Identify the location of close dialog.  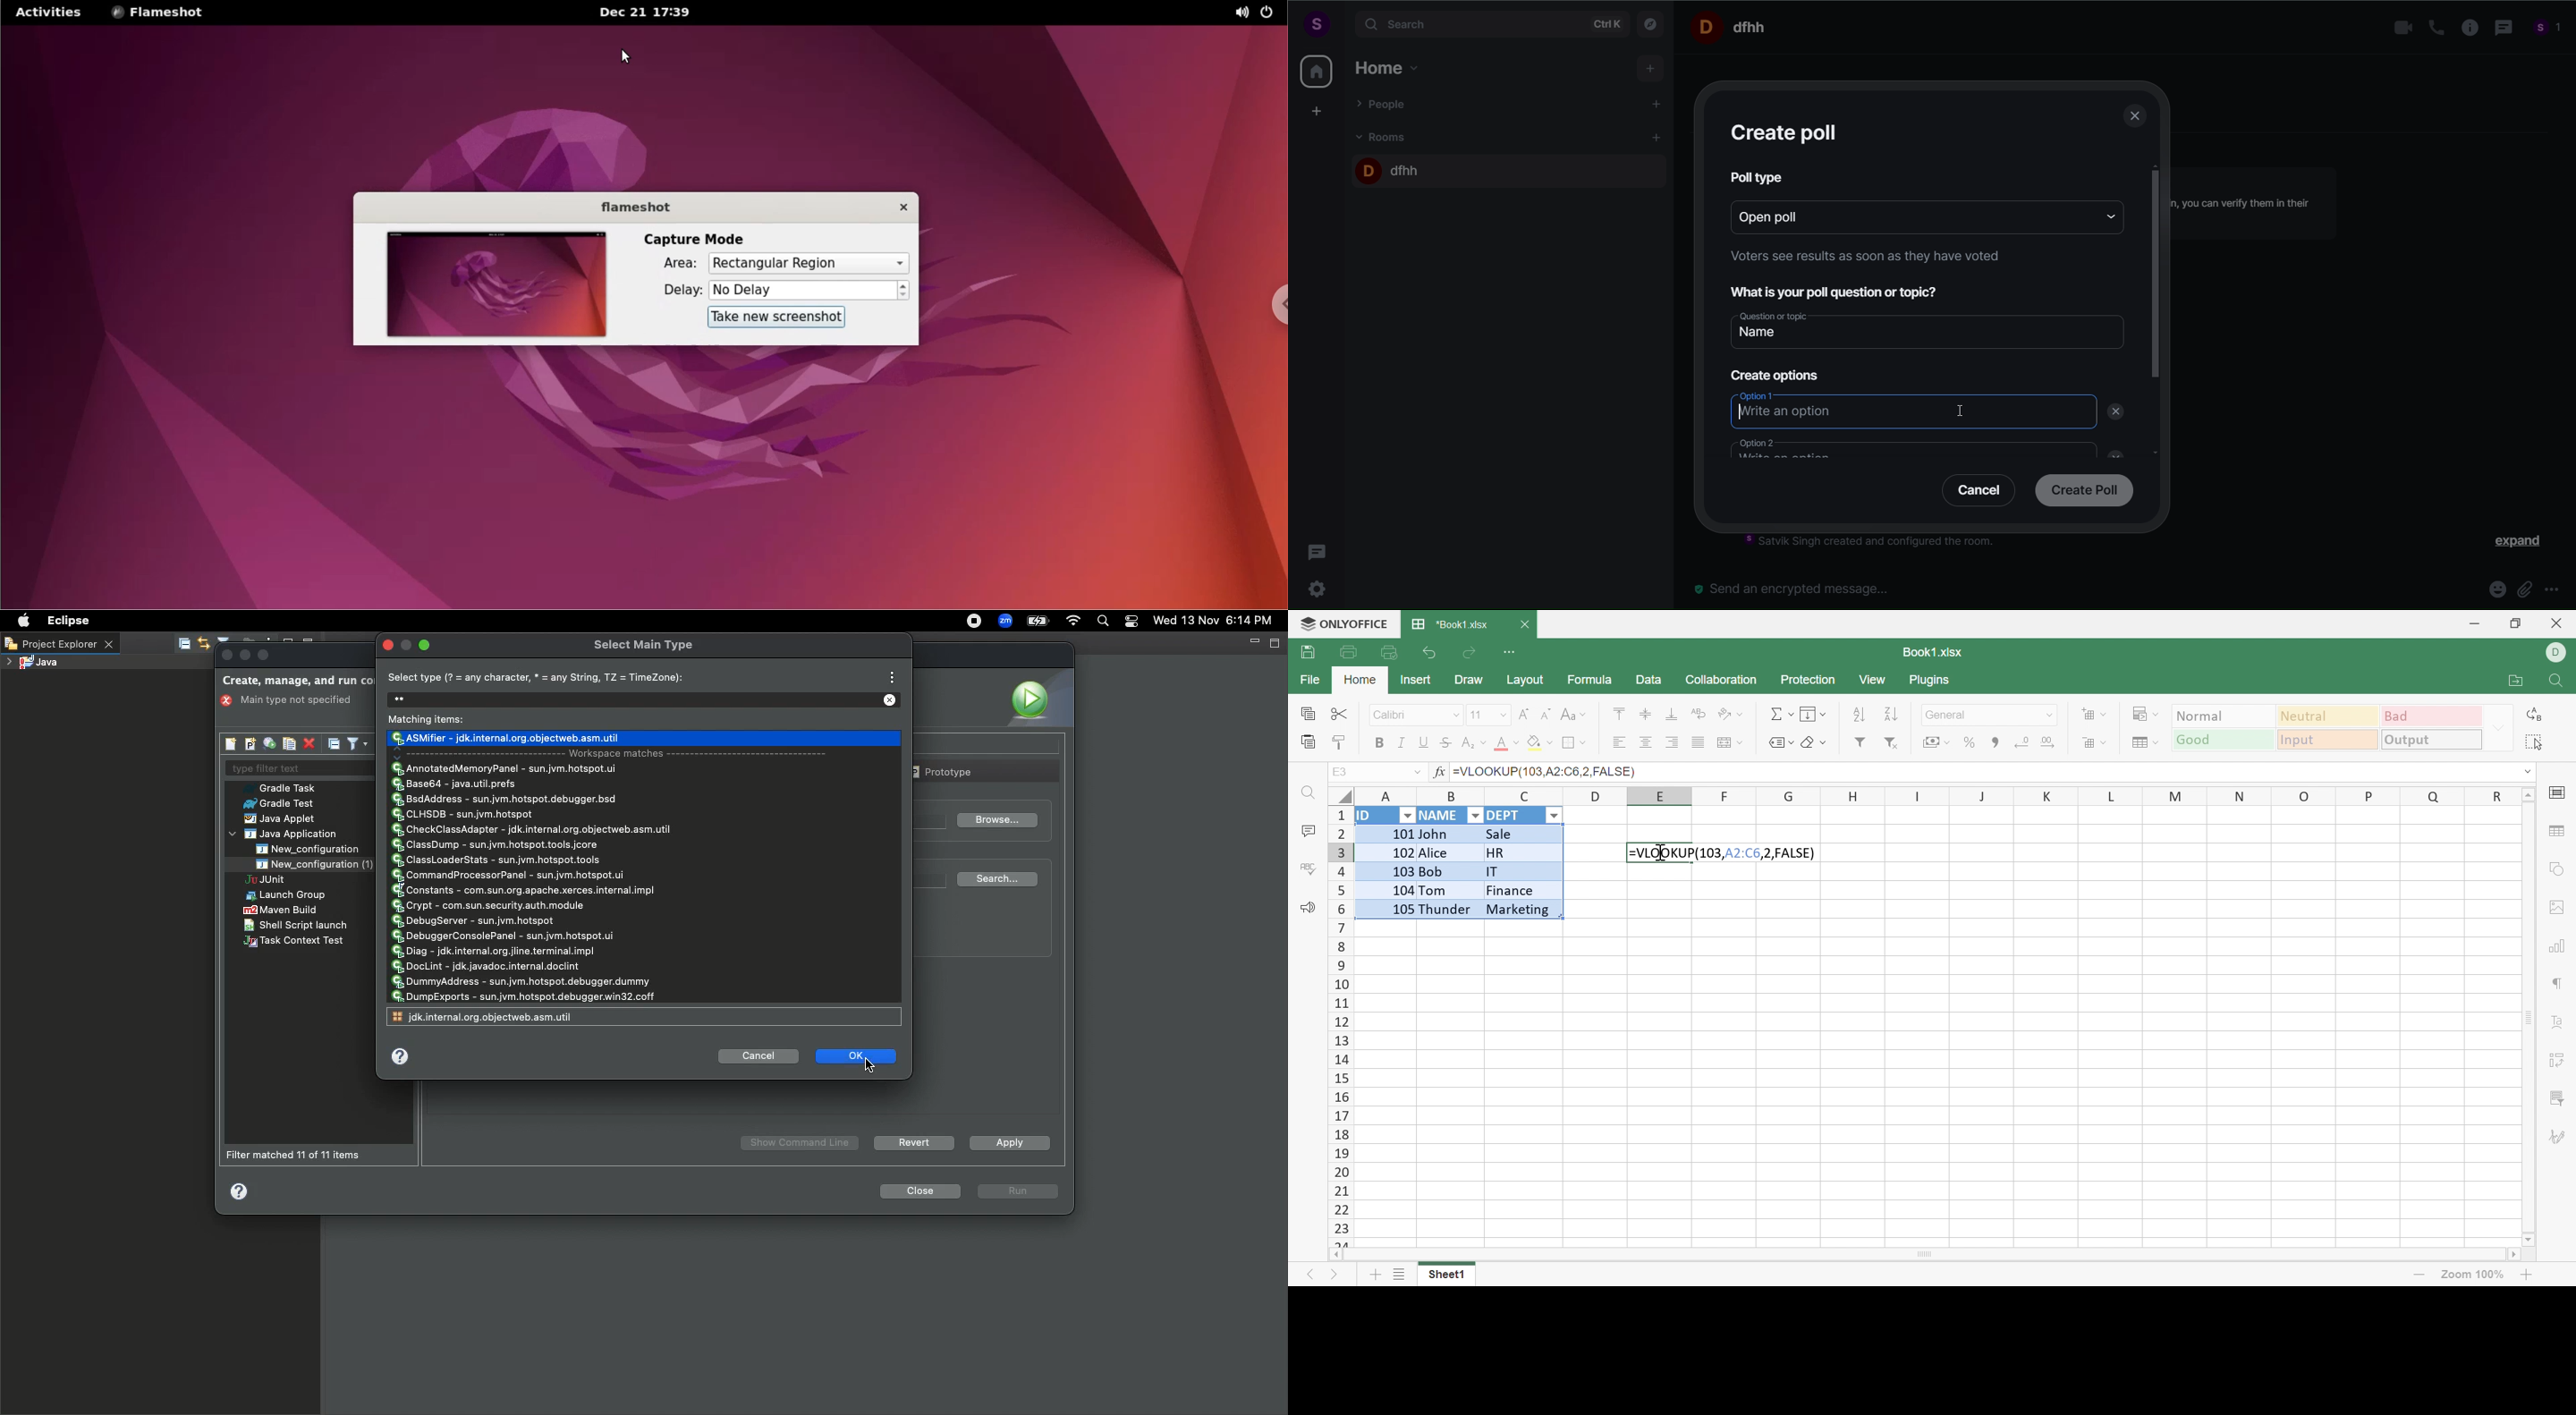
(2136, 118).